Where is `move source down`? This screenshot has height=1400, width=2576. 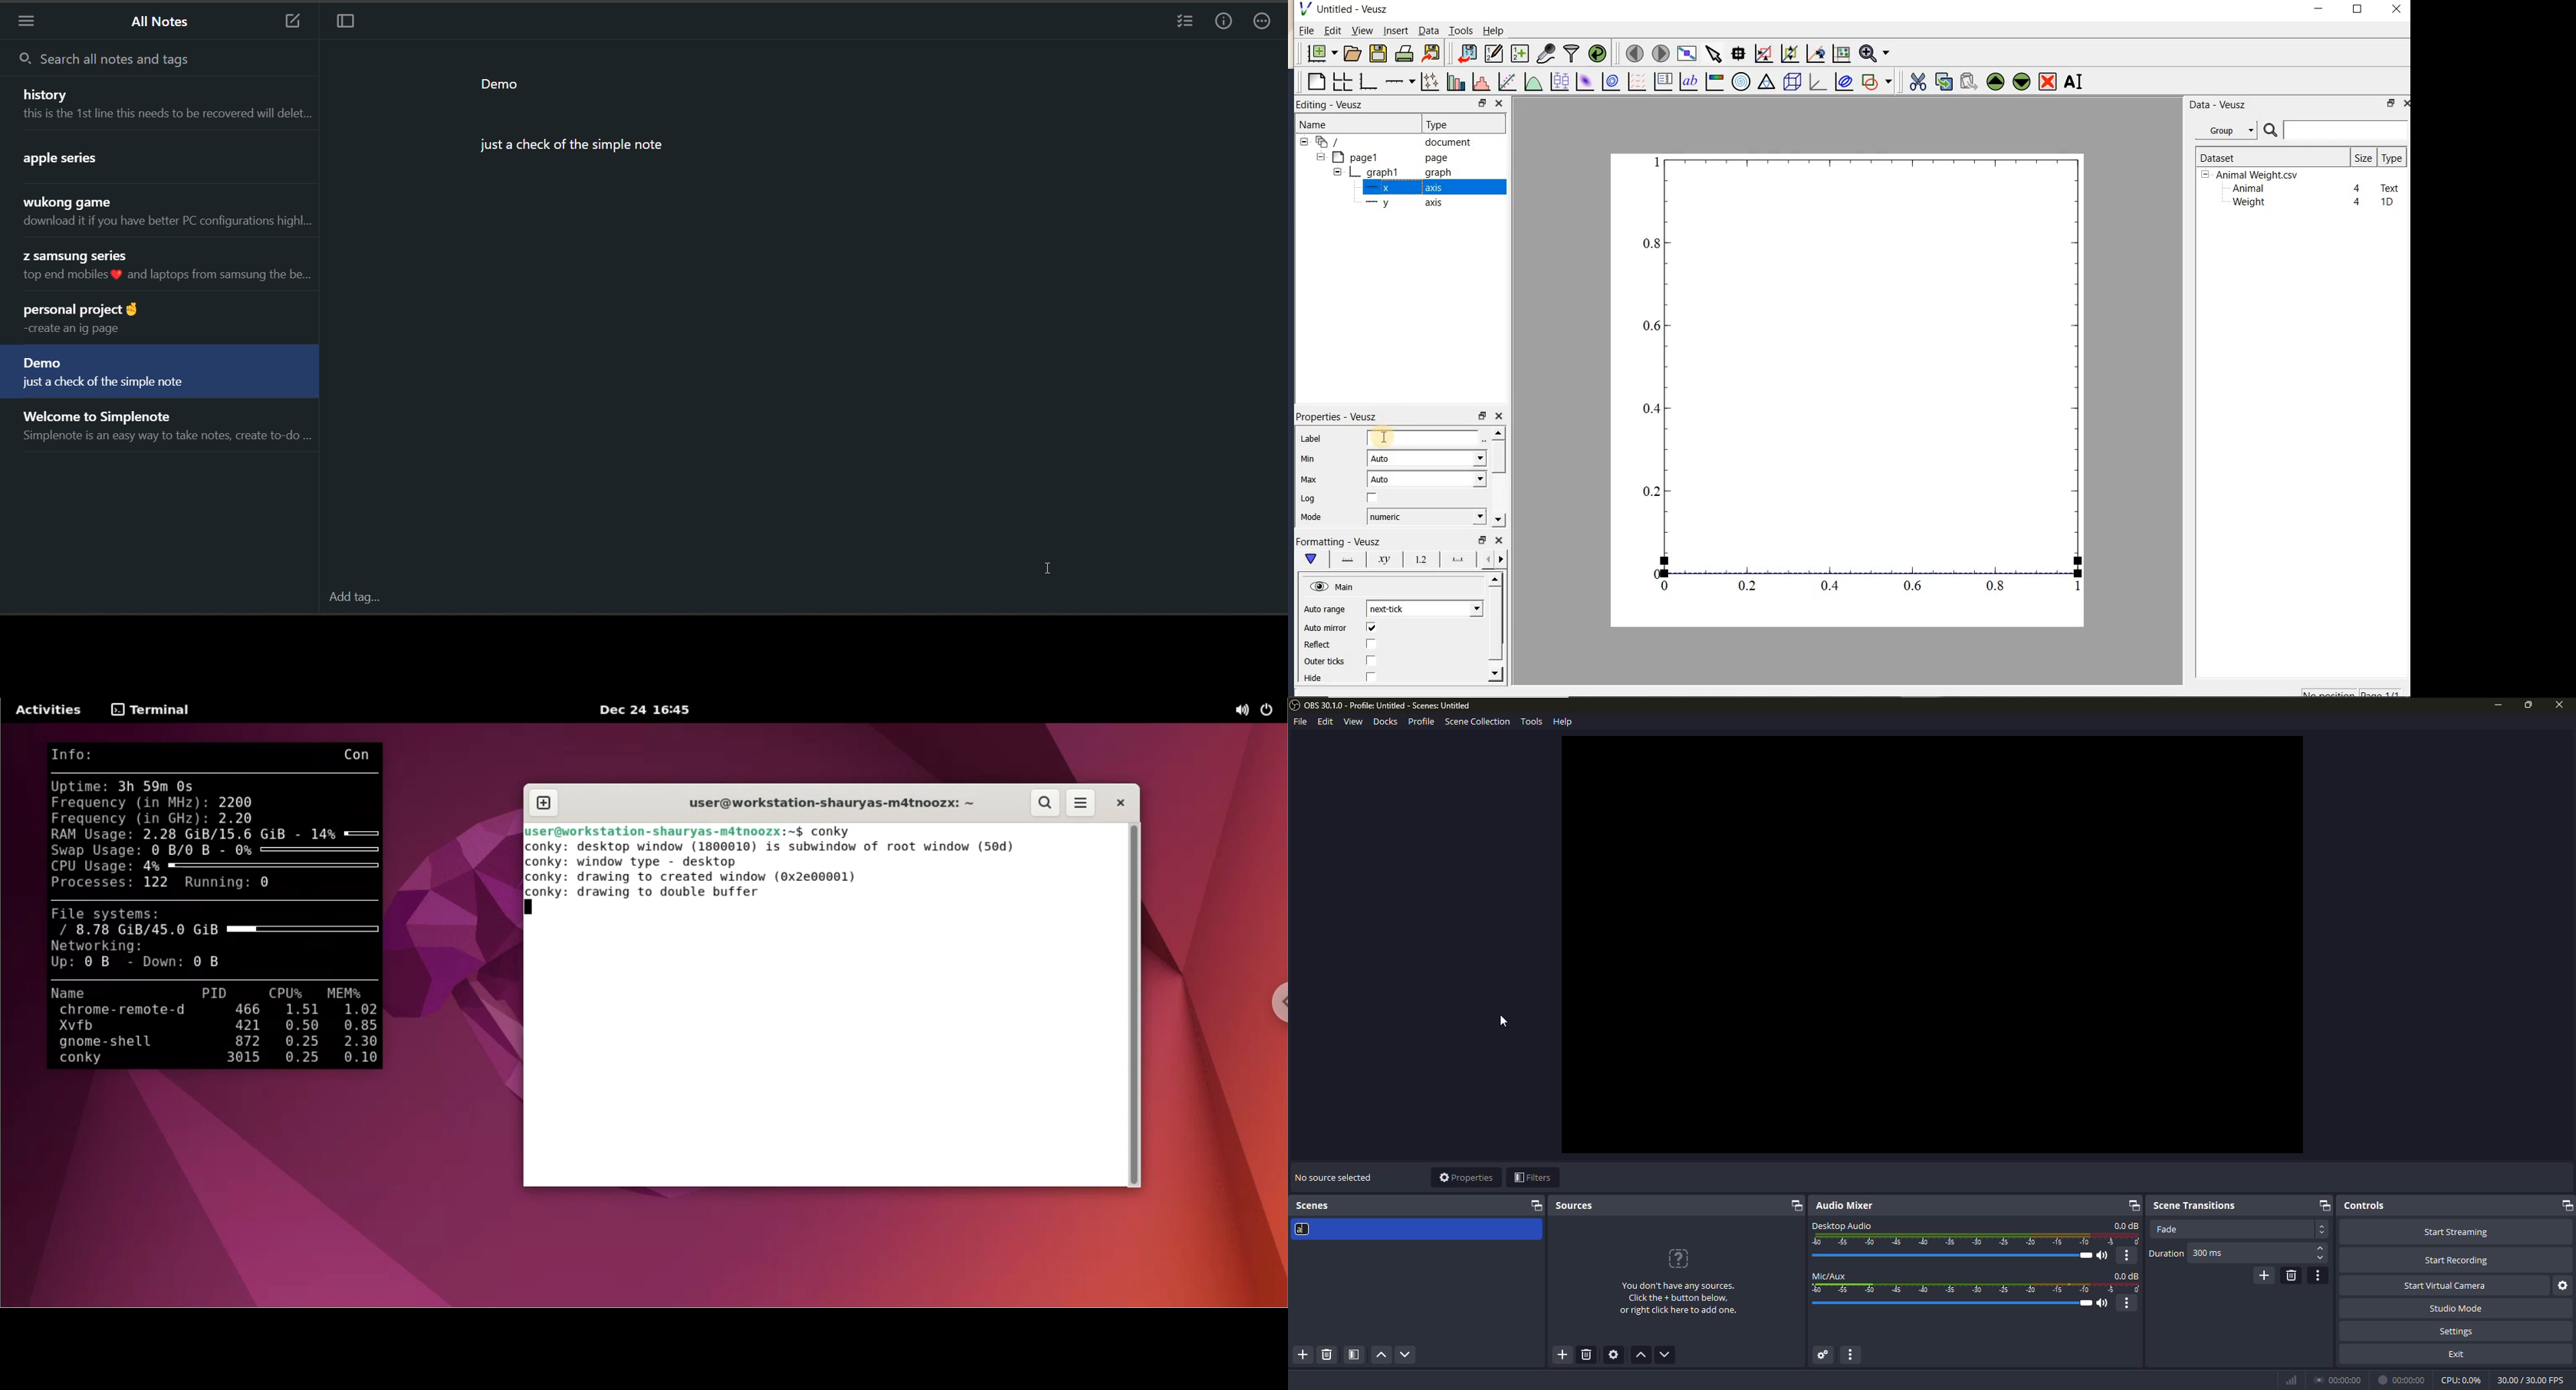
move source down is located at coordinates (1665, 1355).